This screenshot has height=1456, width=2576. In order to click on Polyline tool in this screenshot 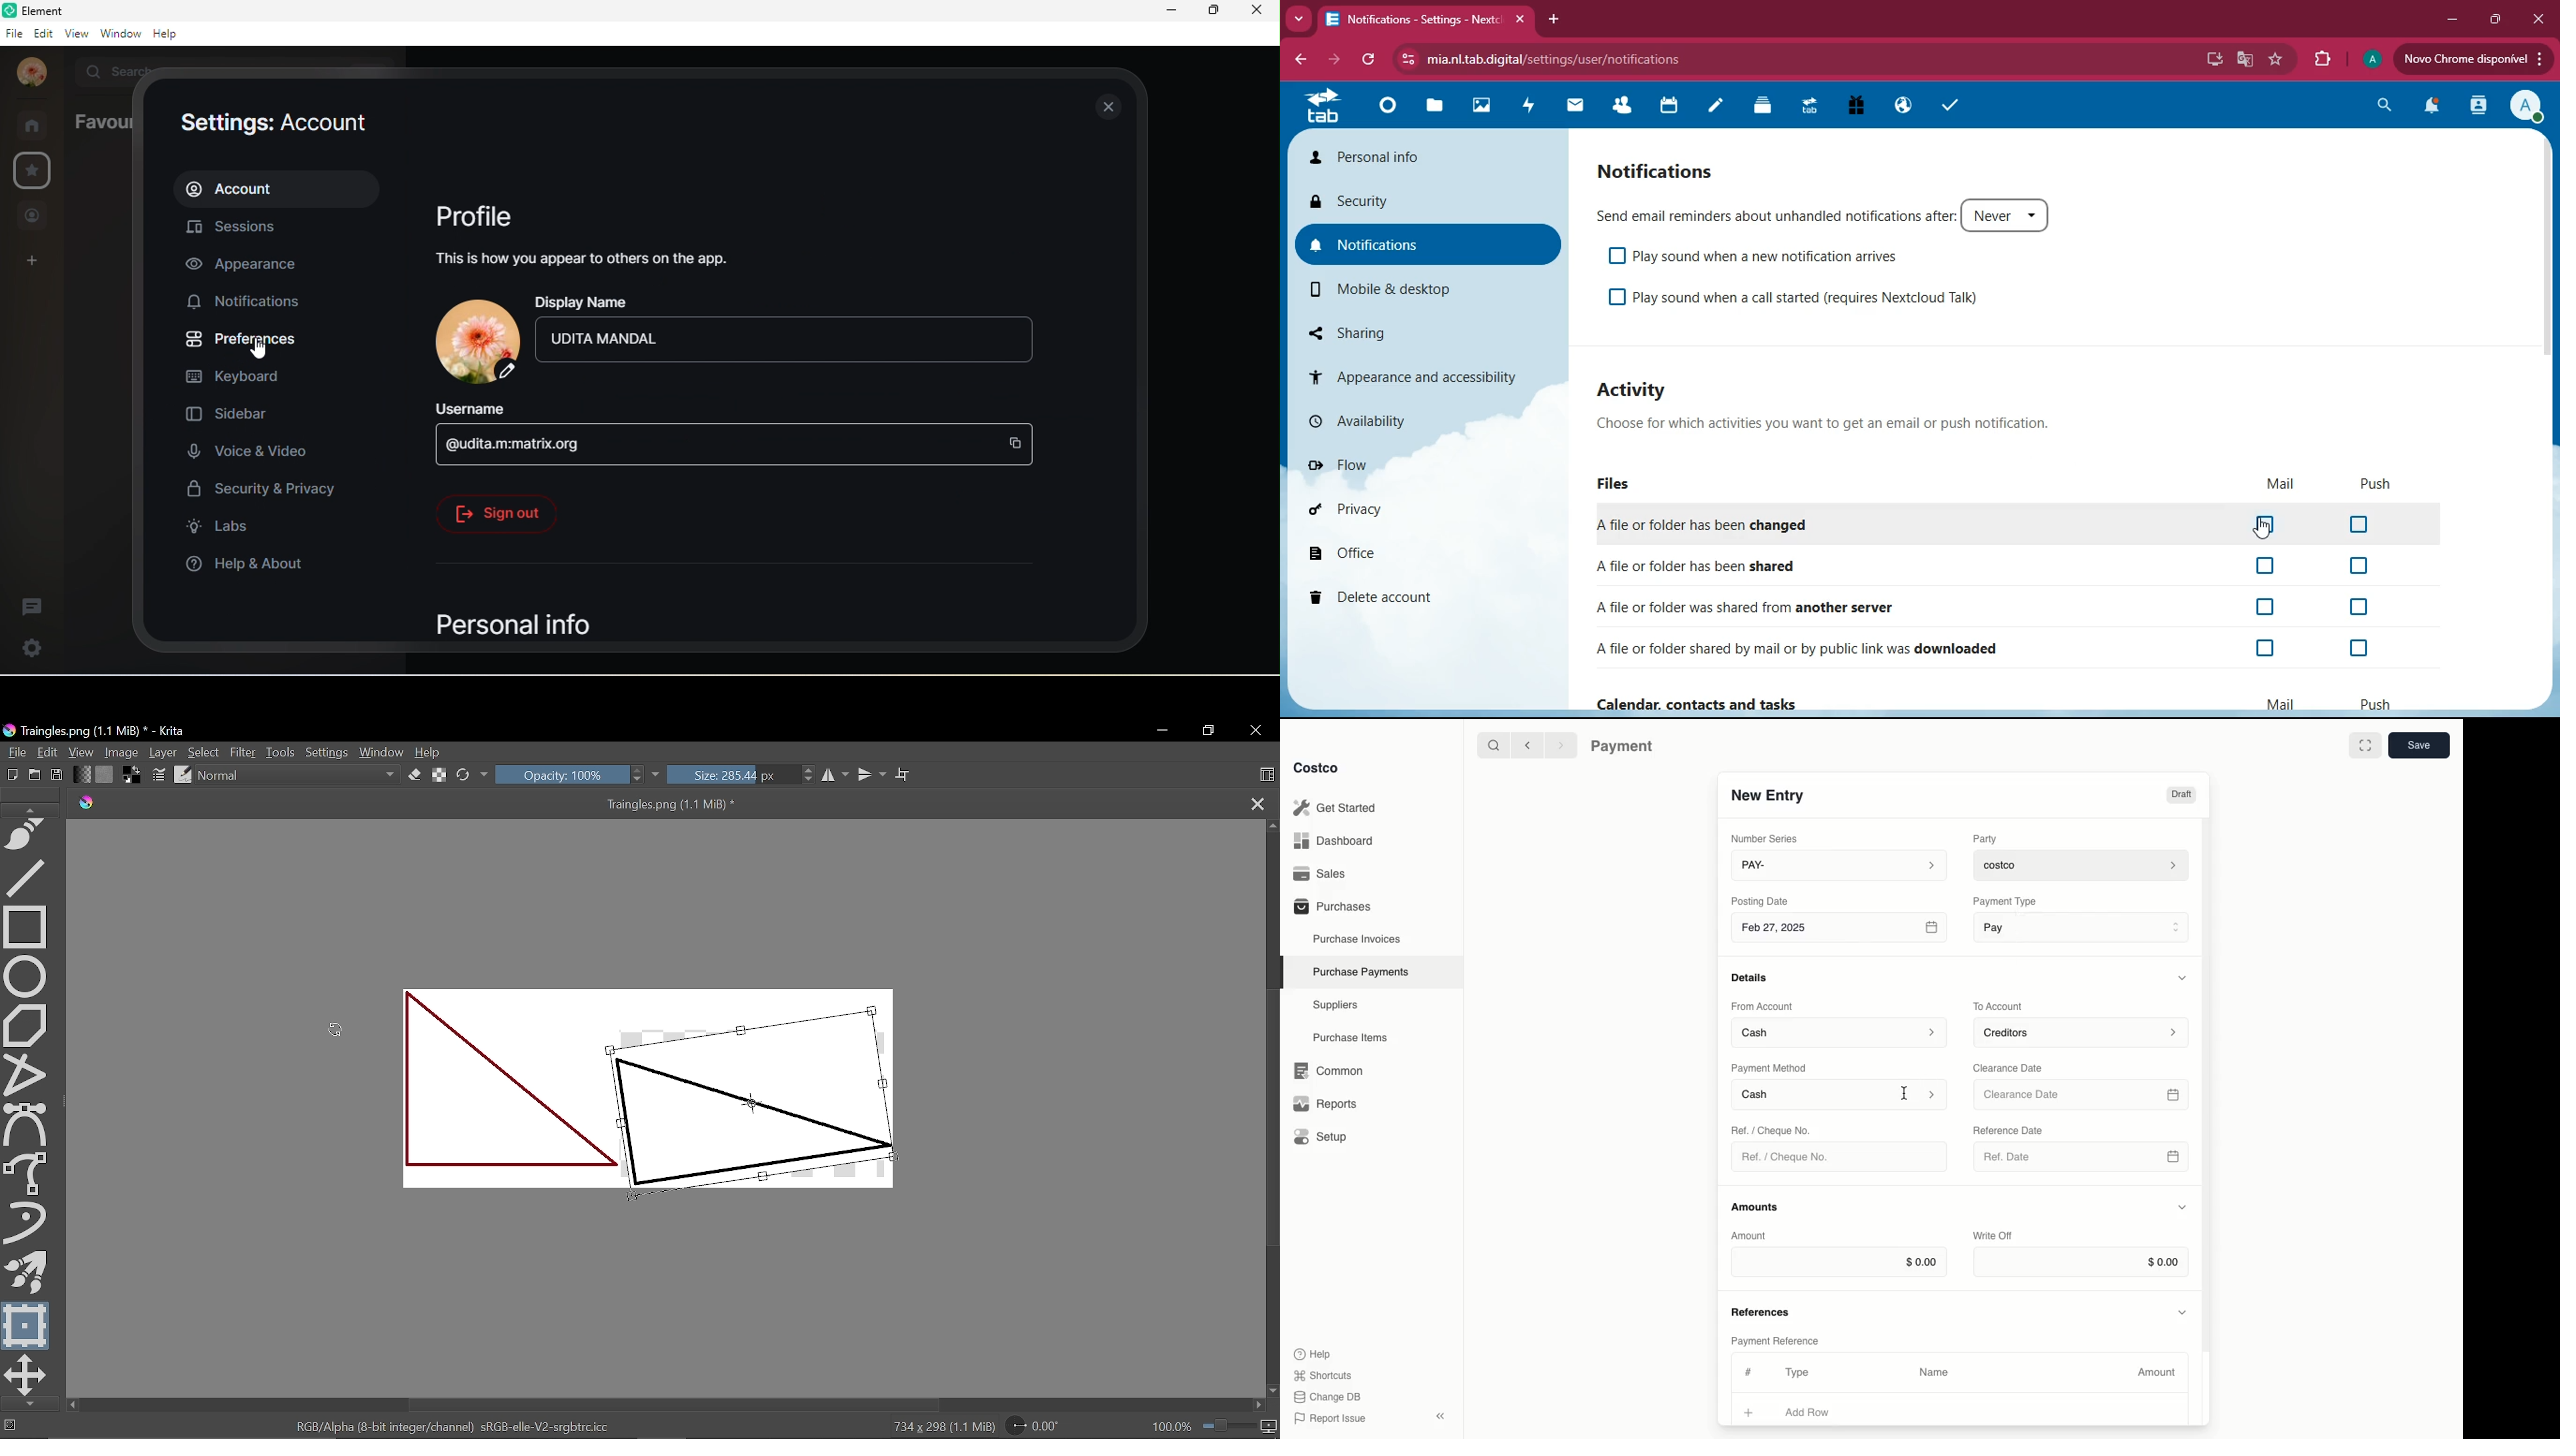, I will do `click(29, 1072)`.